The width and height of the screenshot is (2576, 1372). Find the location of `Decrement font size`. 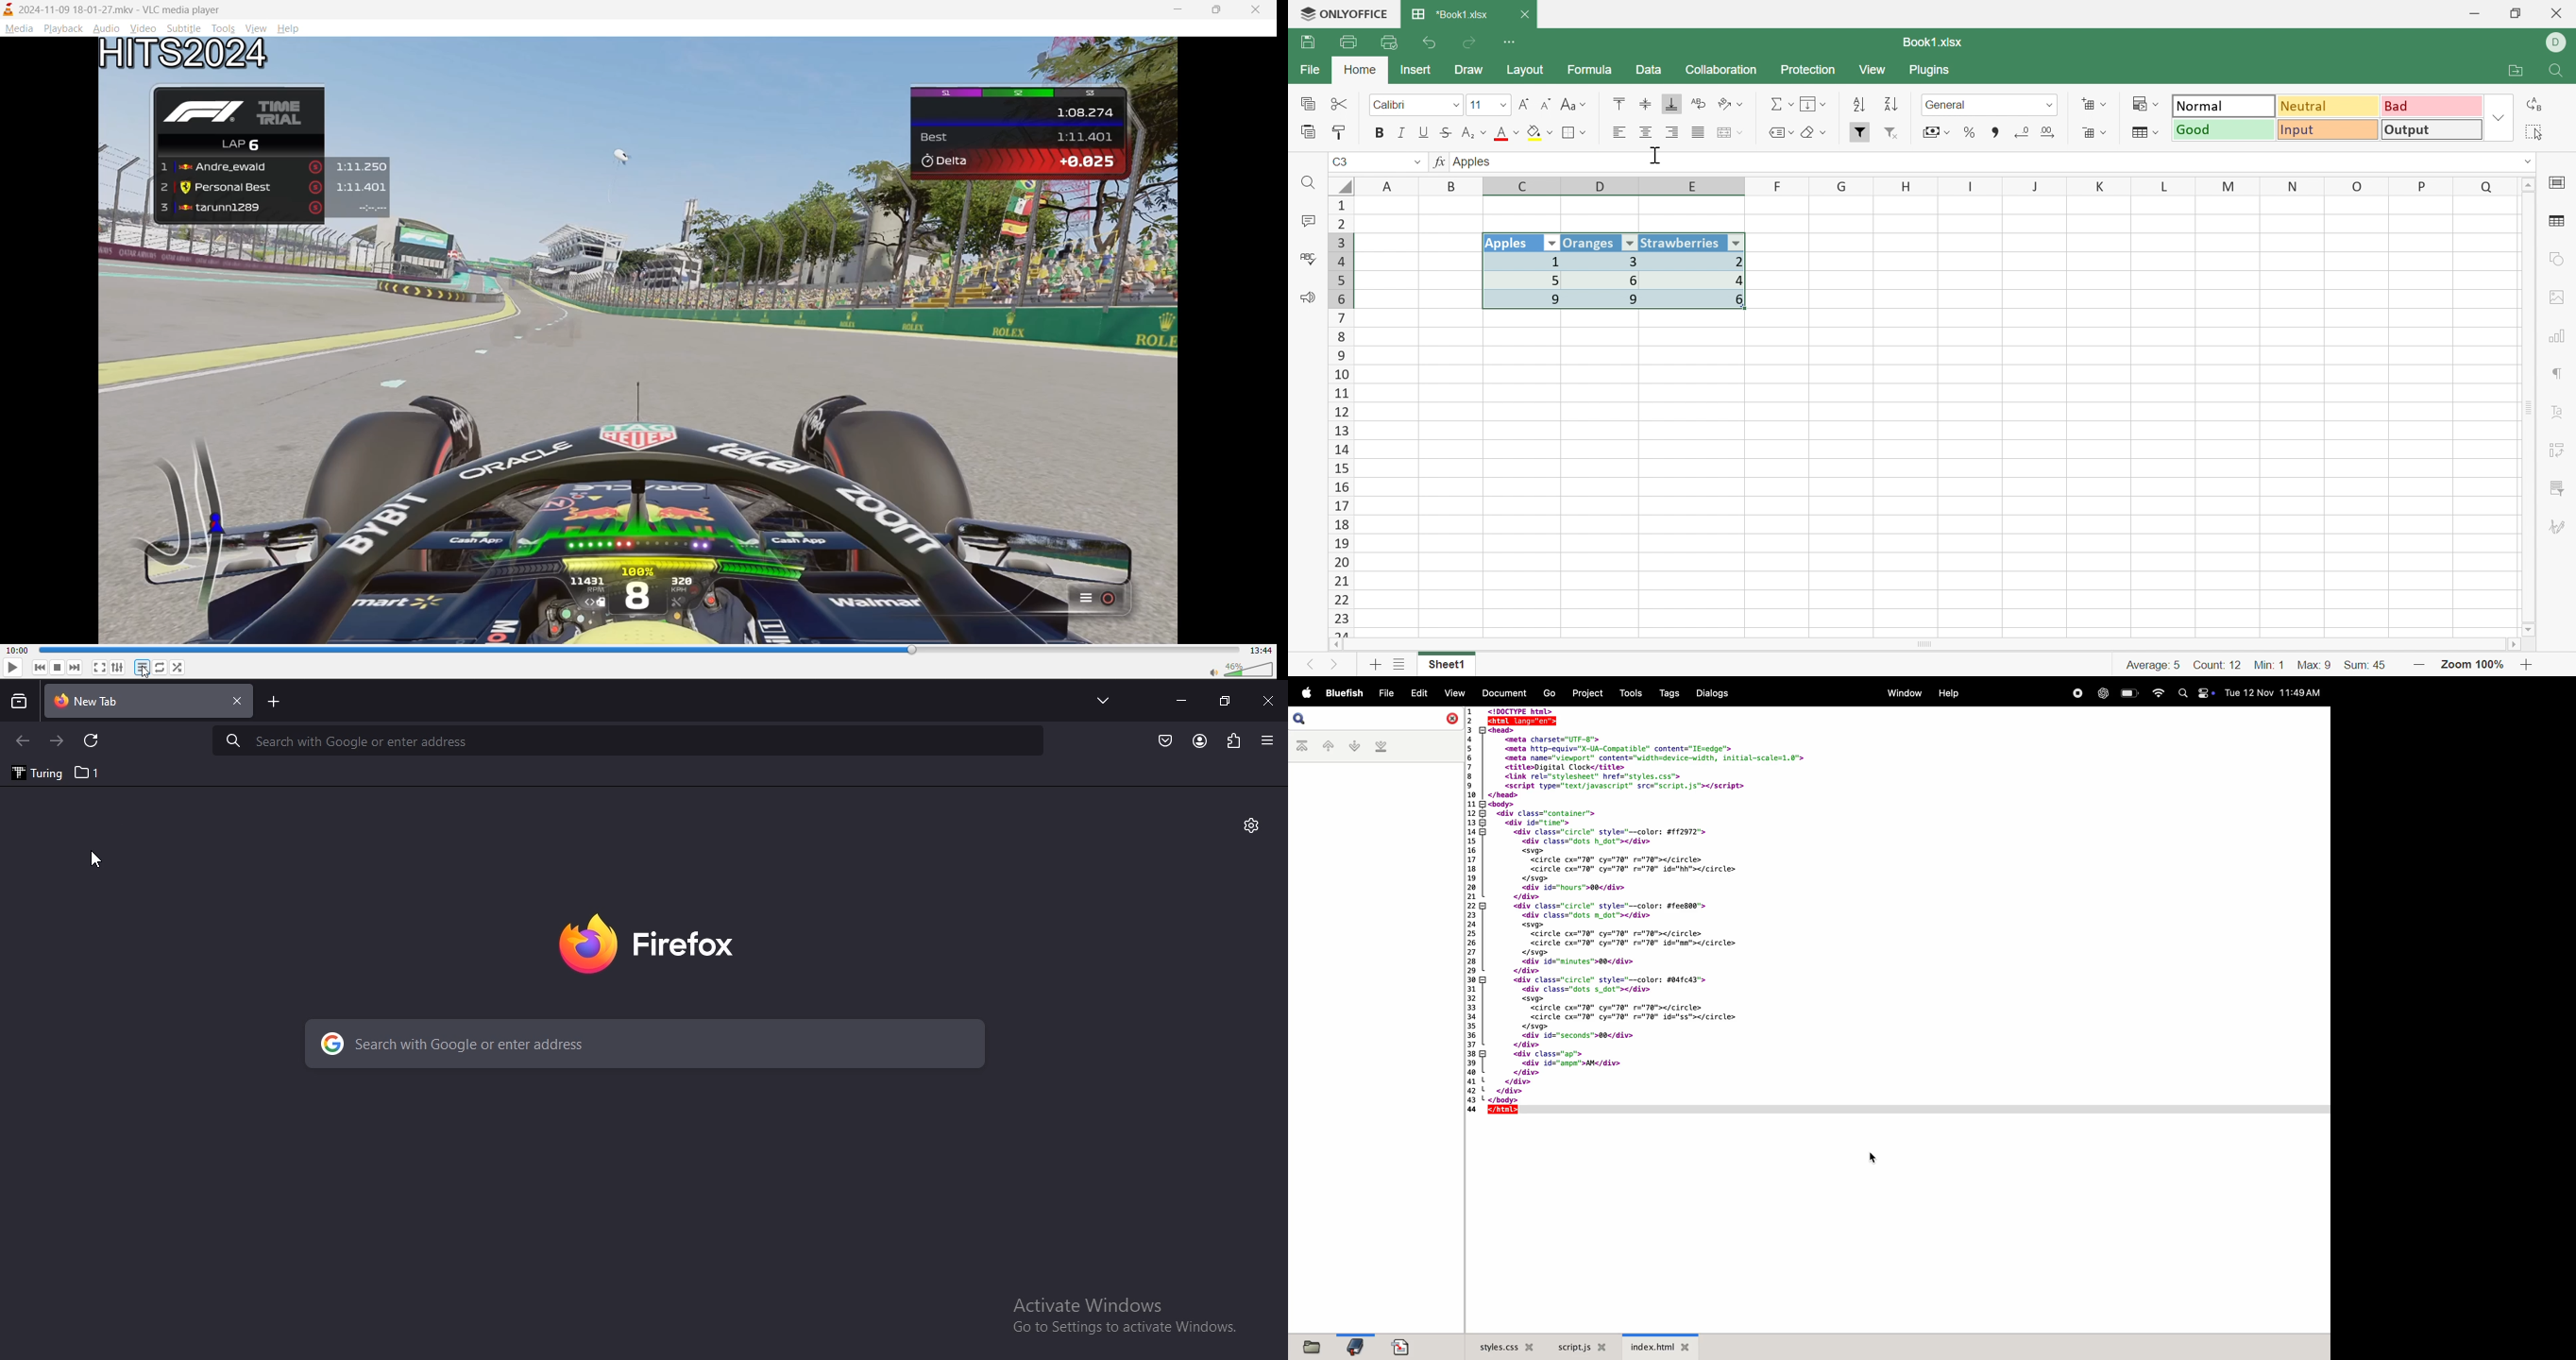

Decrement font size is located at coordinates (1546, 105).